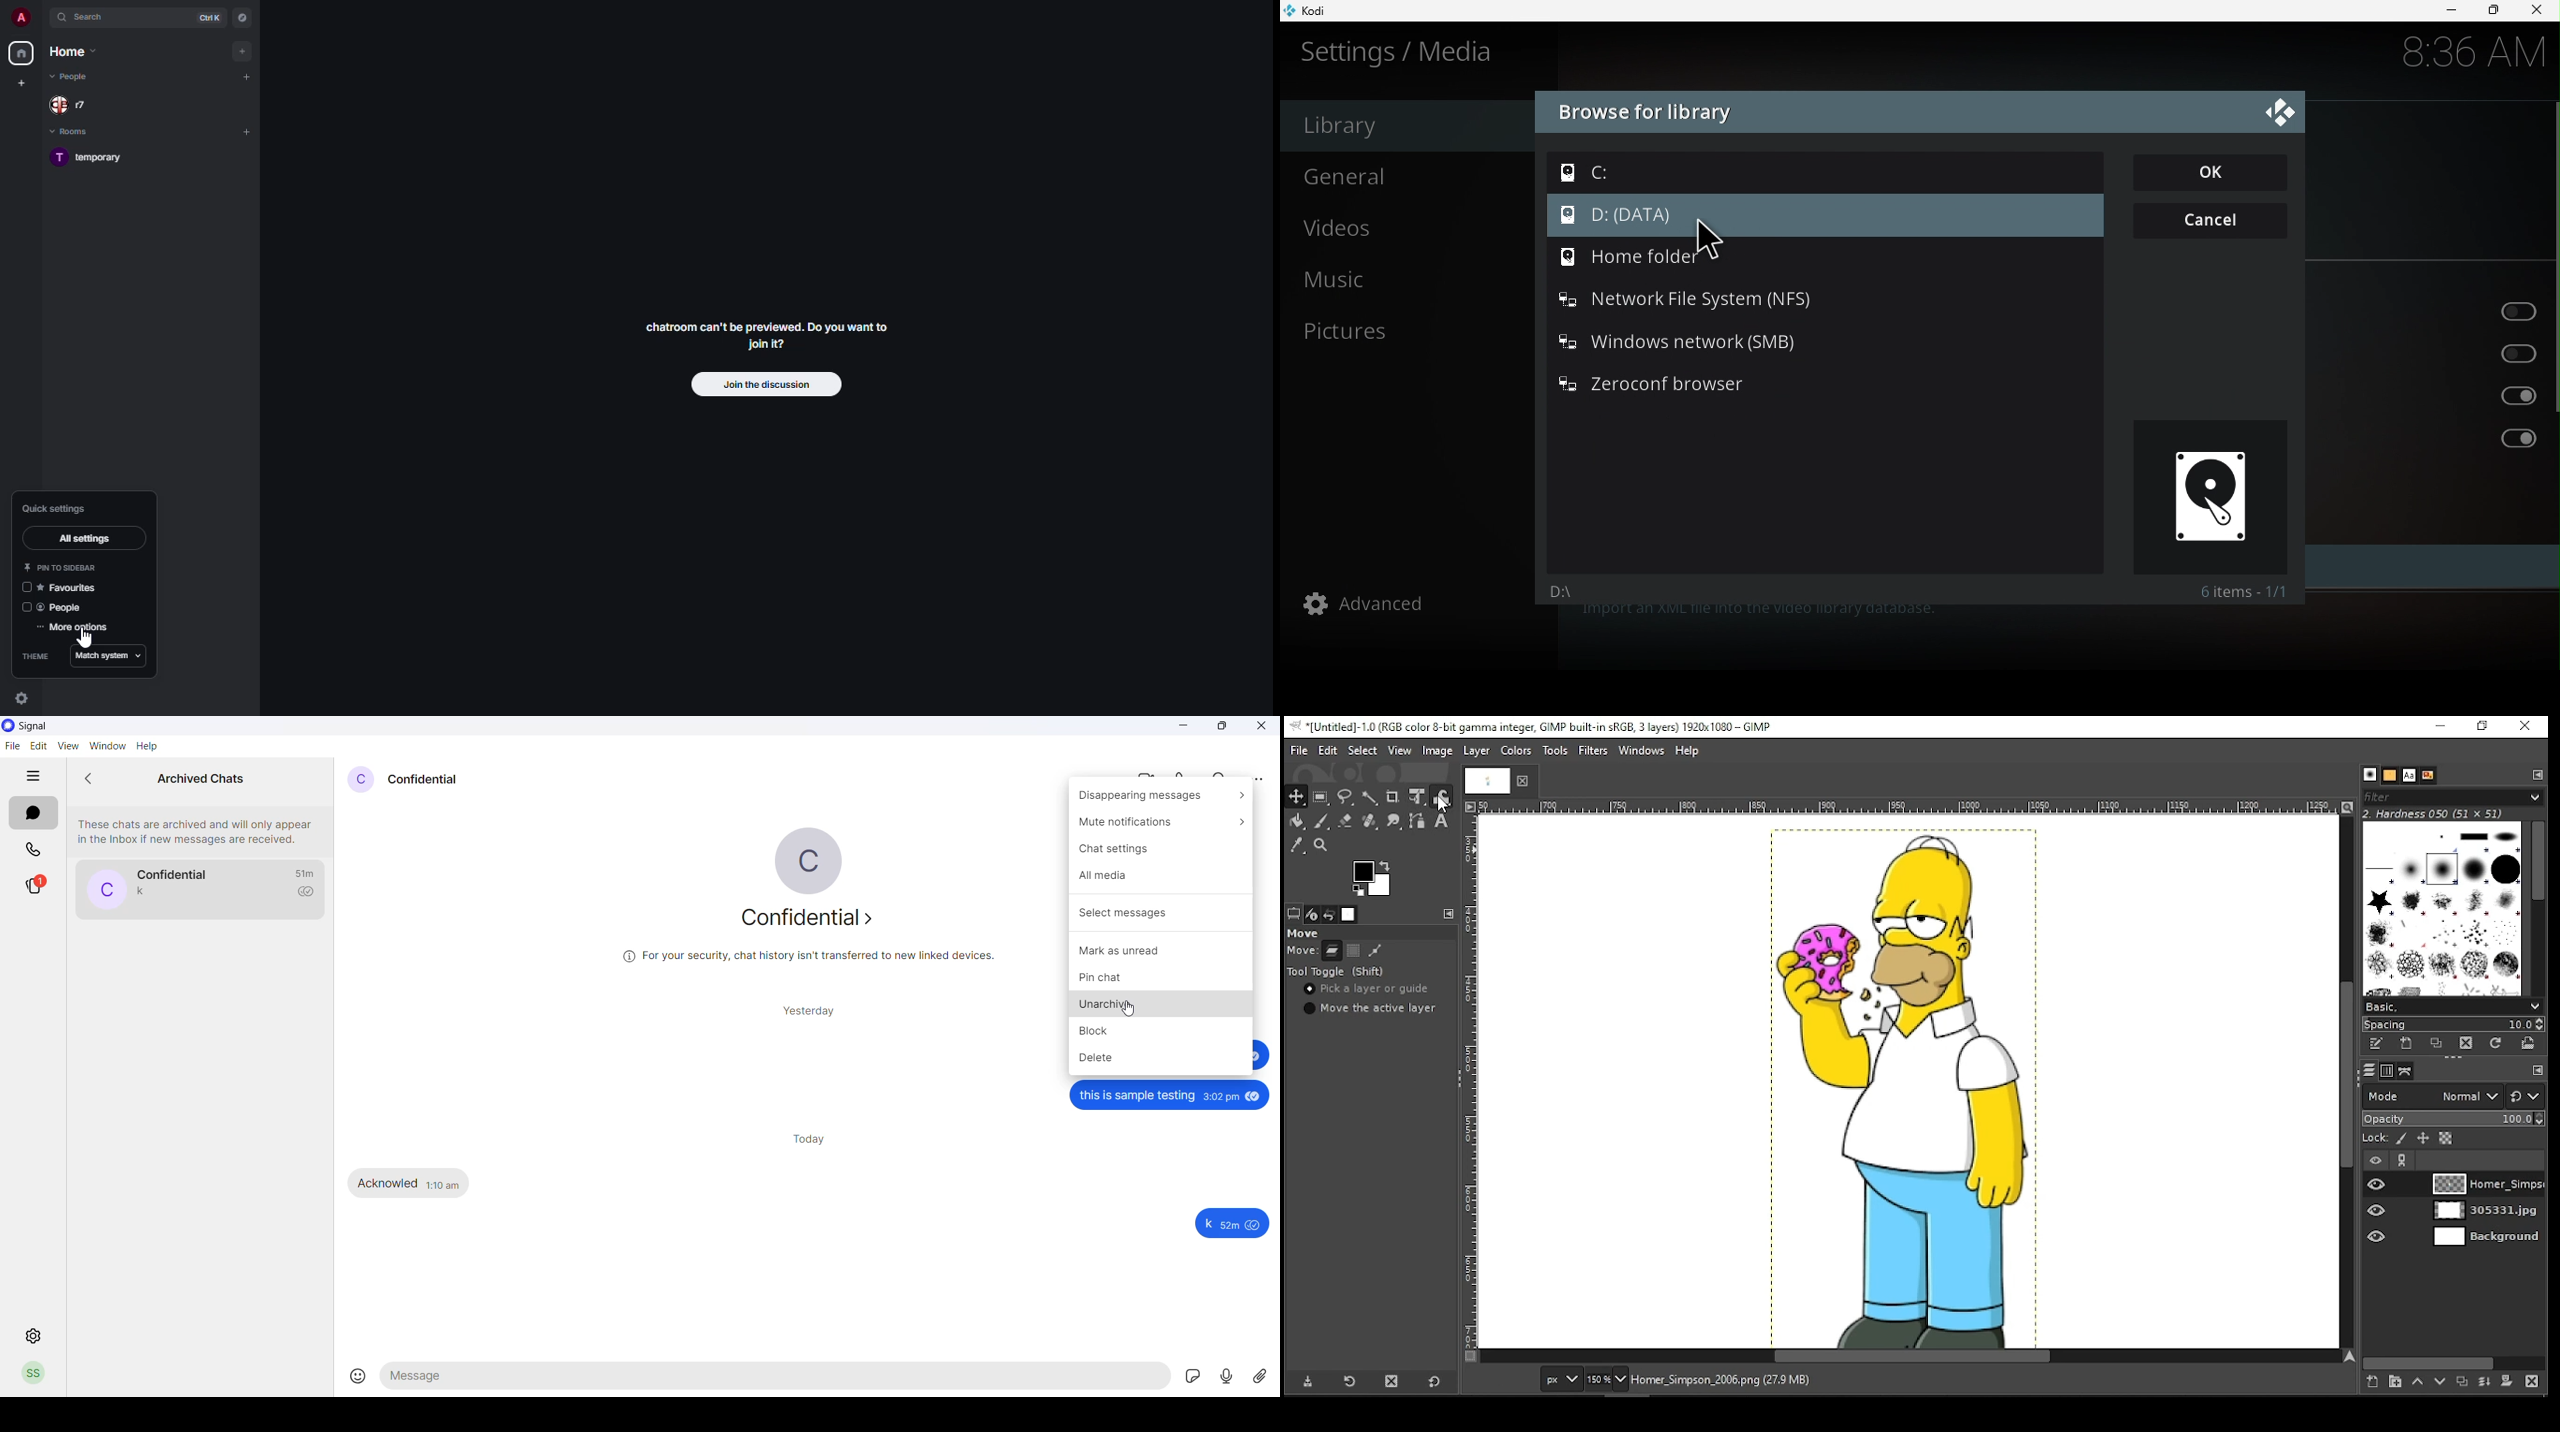 This screenshot has width=2576, height=1456. I want to click on lock alpha channel, so click(2445, 1138).